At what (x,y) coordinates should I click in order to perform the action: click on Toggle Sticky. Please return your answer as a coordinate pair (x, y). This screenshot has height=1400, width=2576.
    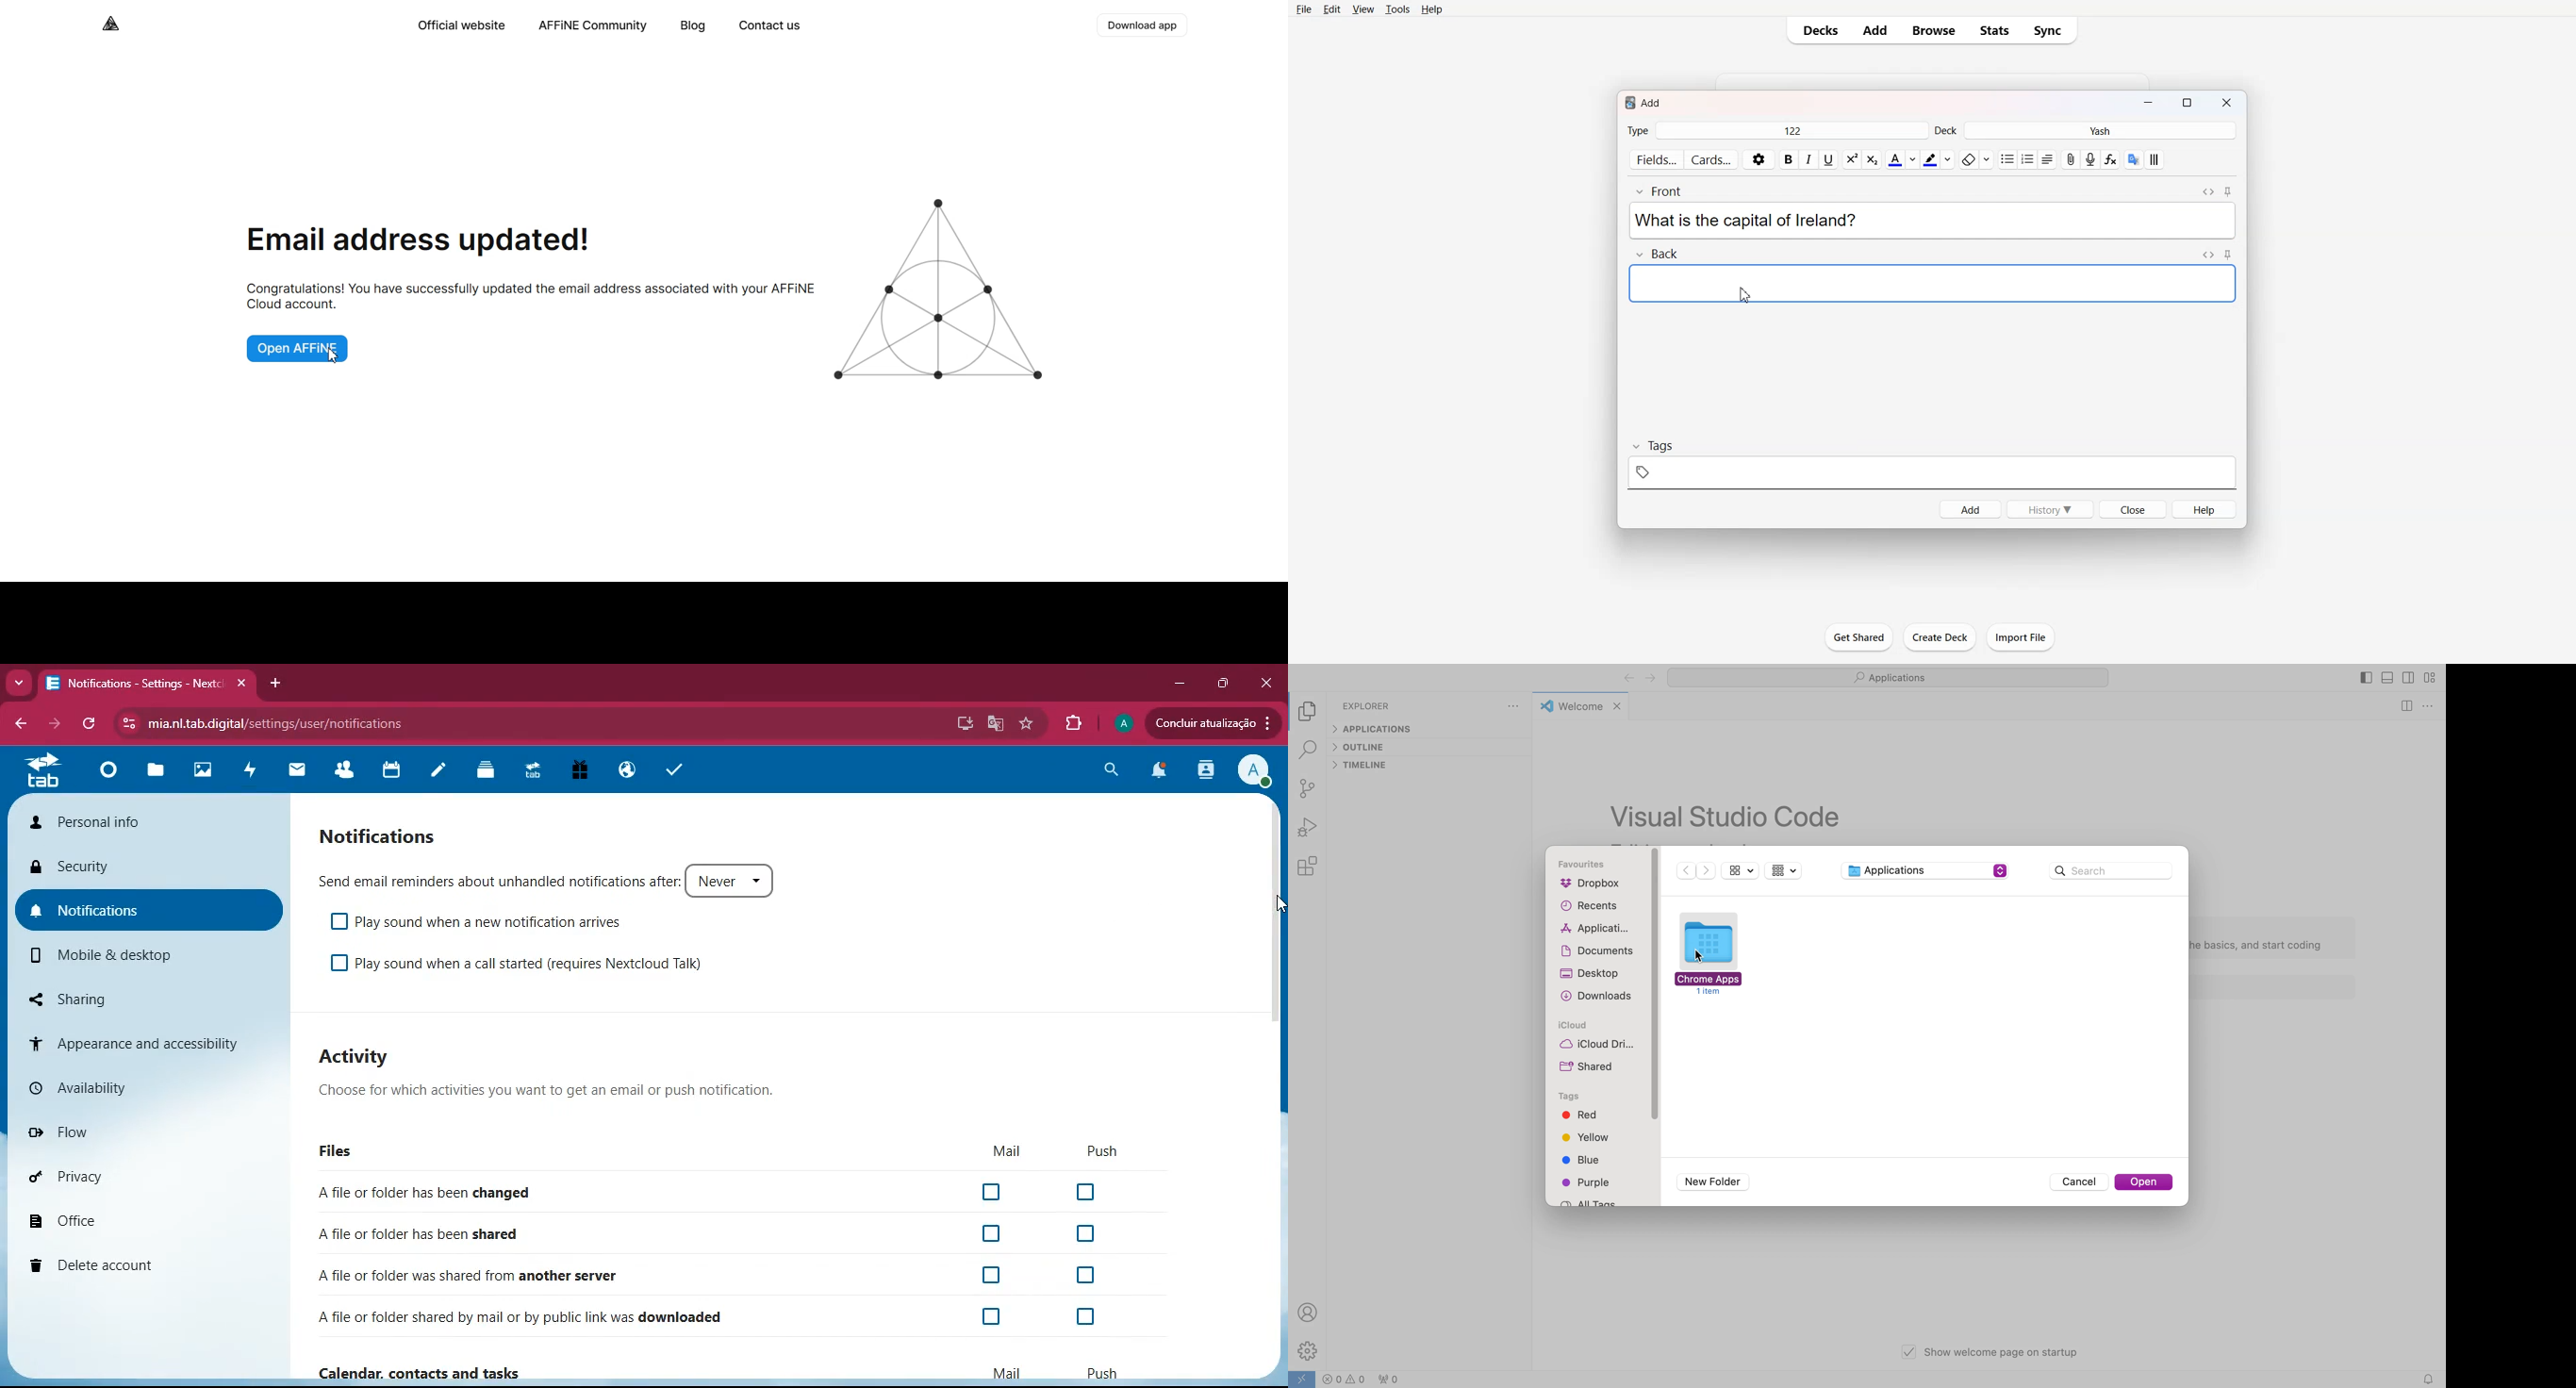
    Looking at the image, I should click on (2229, 254).